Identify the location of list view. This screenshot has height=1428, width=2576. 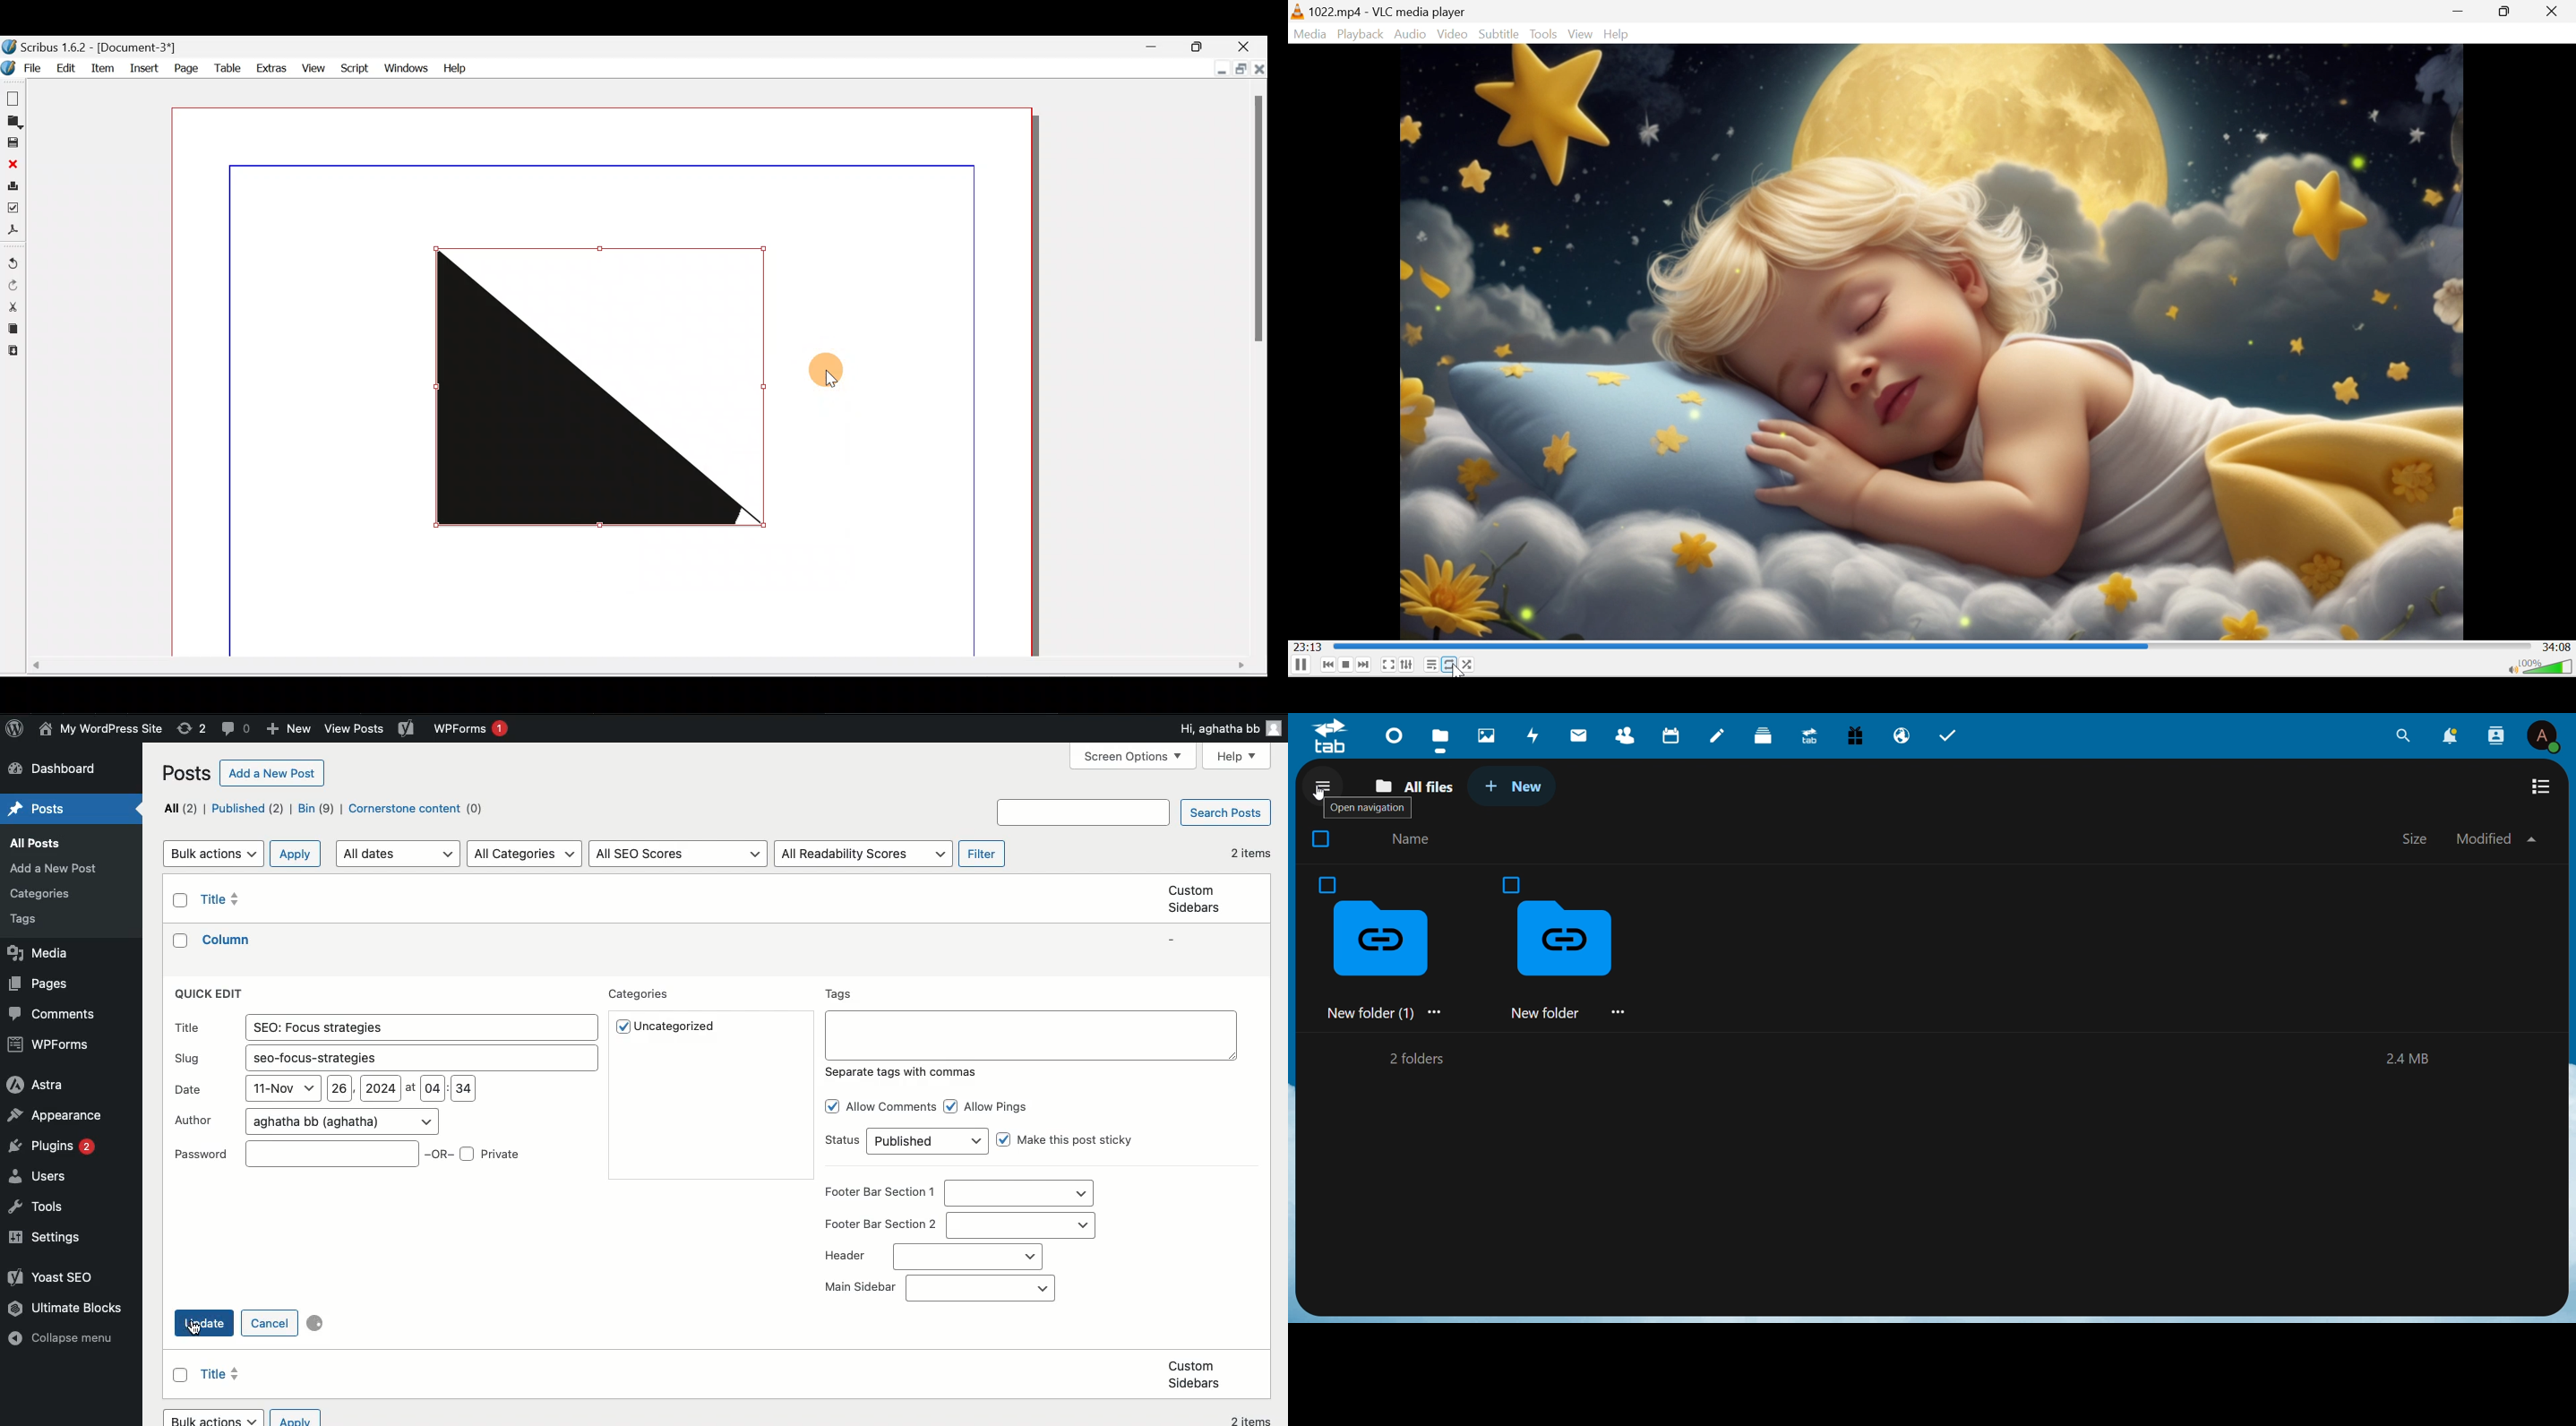
(2543, 787).